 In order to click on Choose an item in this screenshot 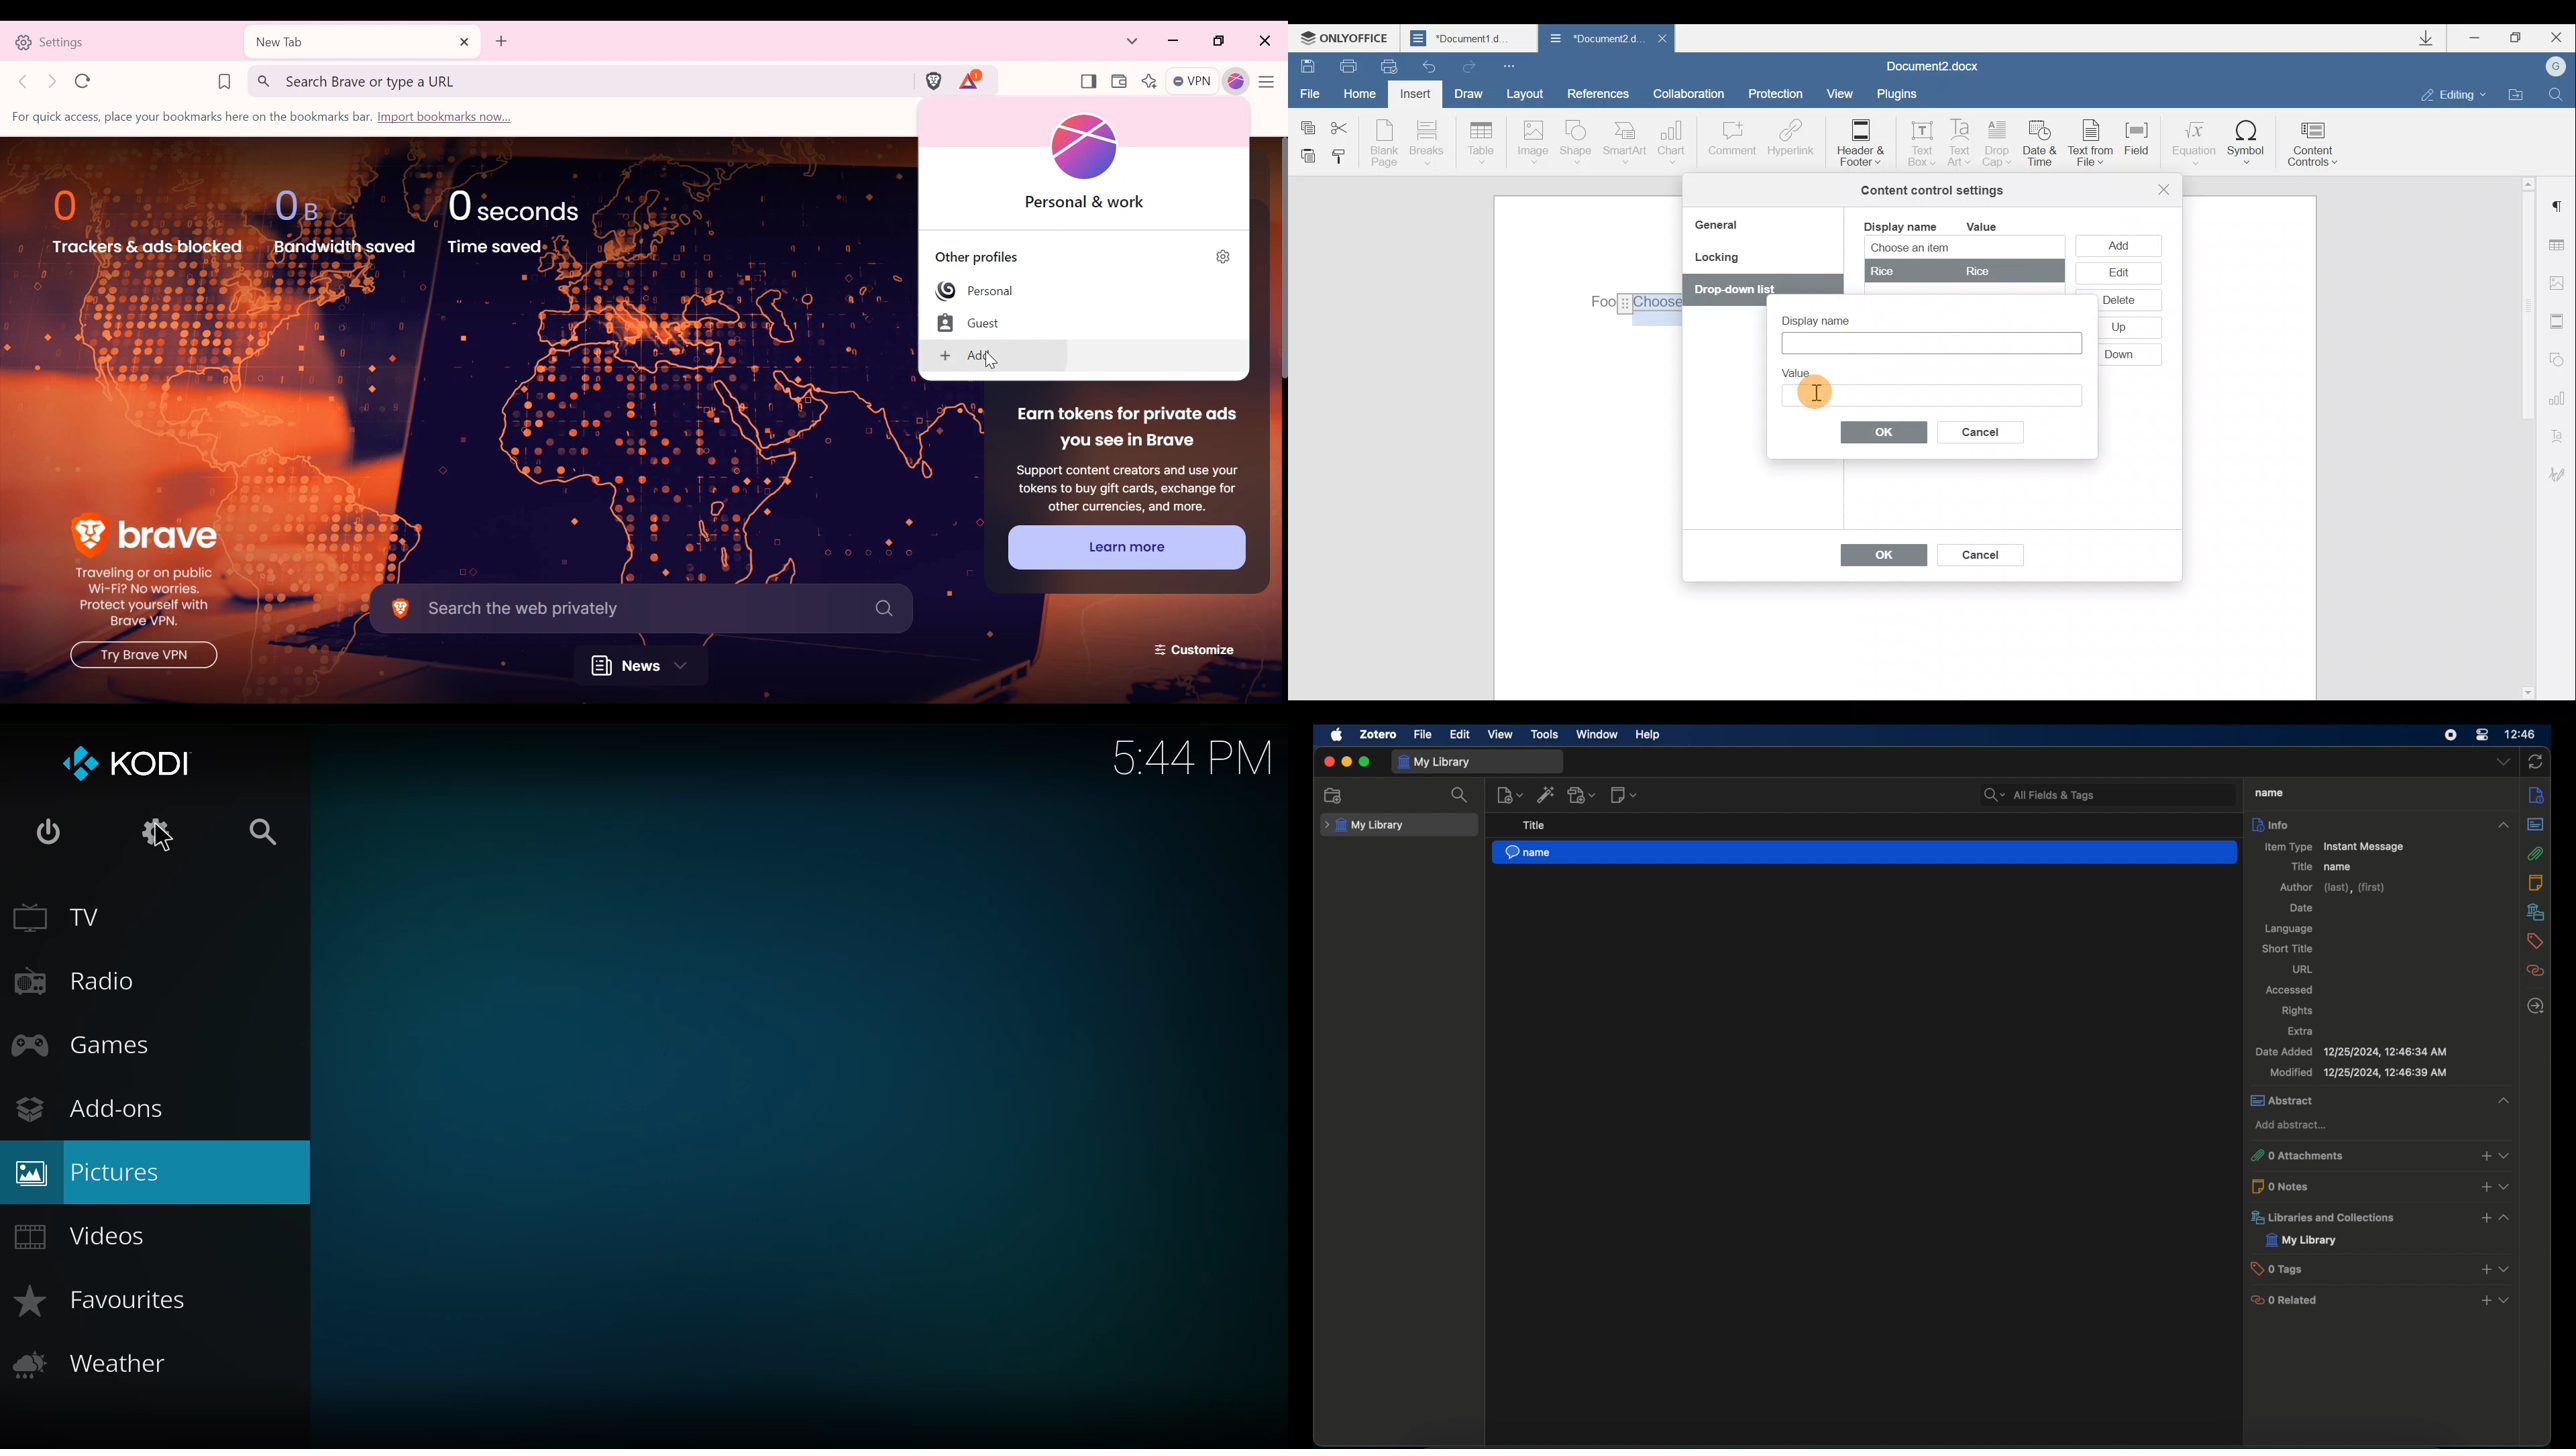, I will do `click(1943, 249)`.